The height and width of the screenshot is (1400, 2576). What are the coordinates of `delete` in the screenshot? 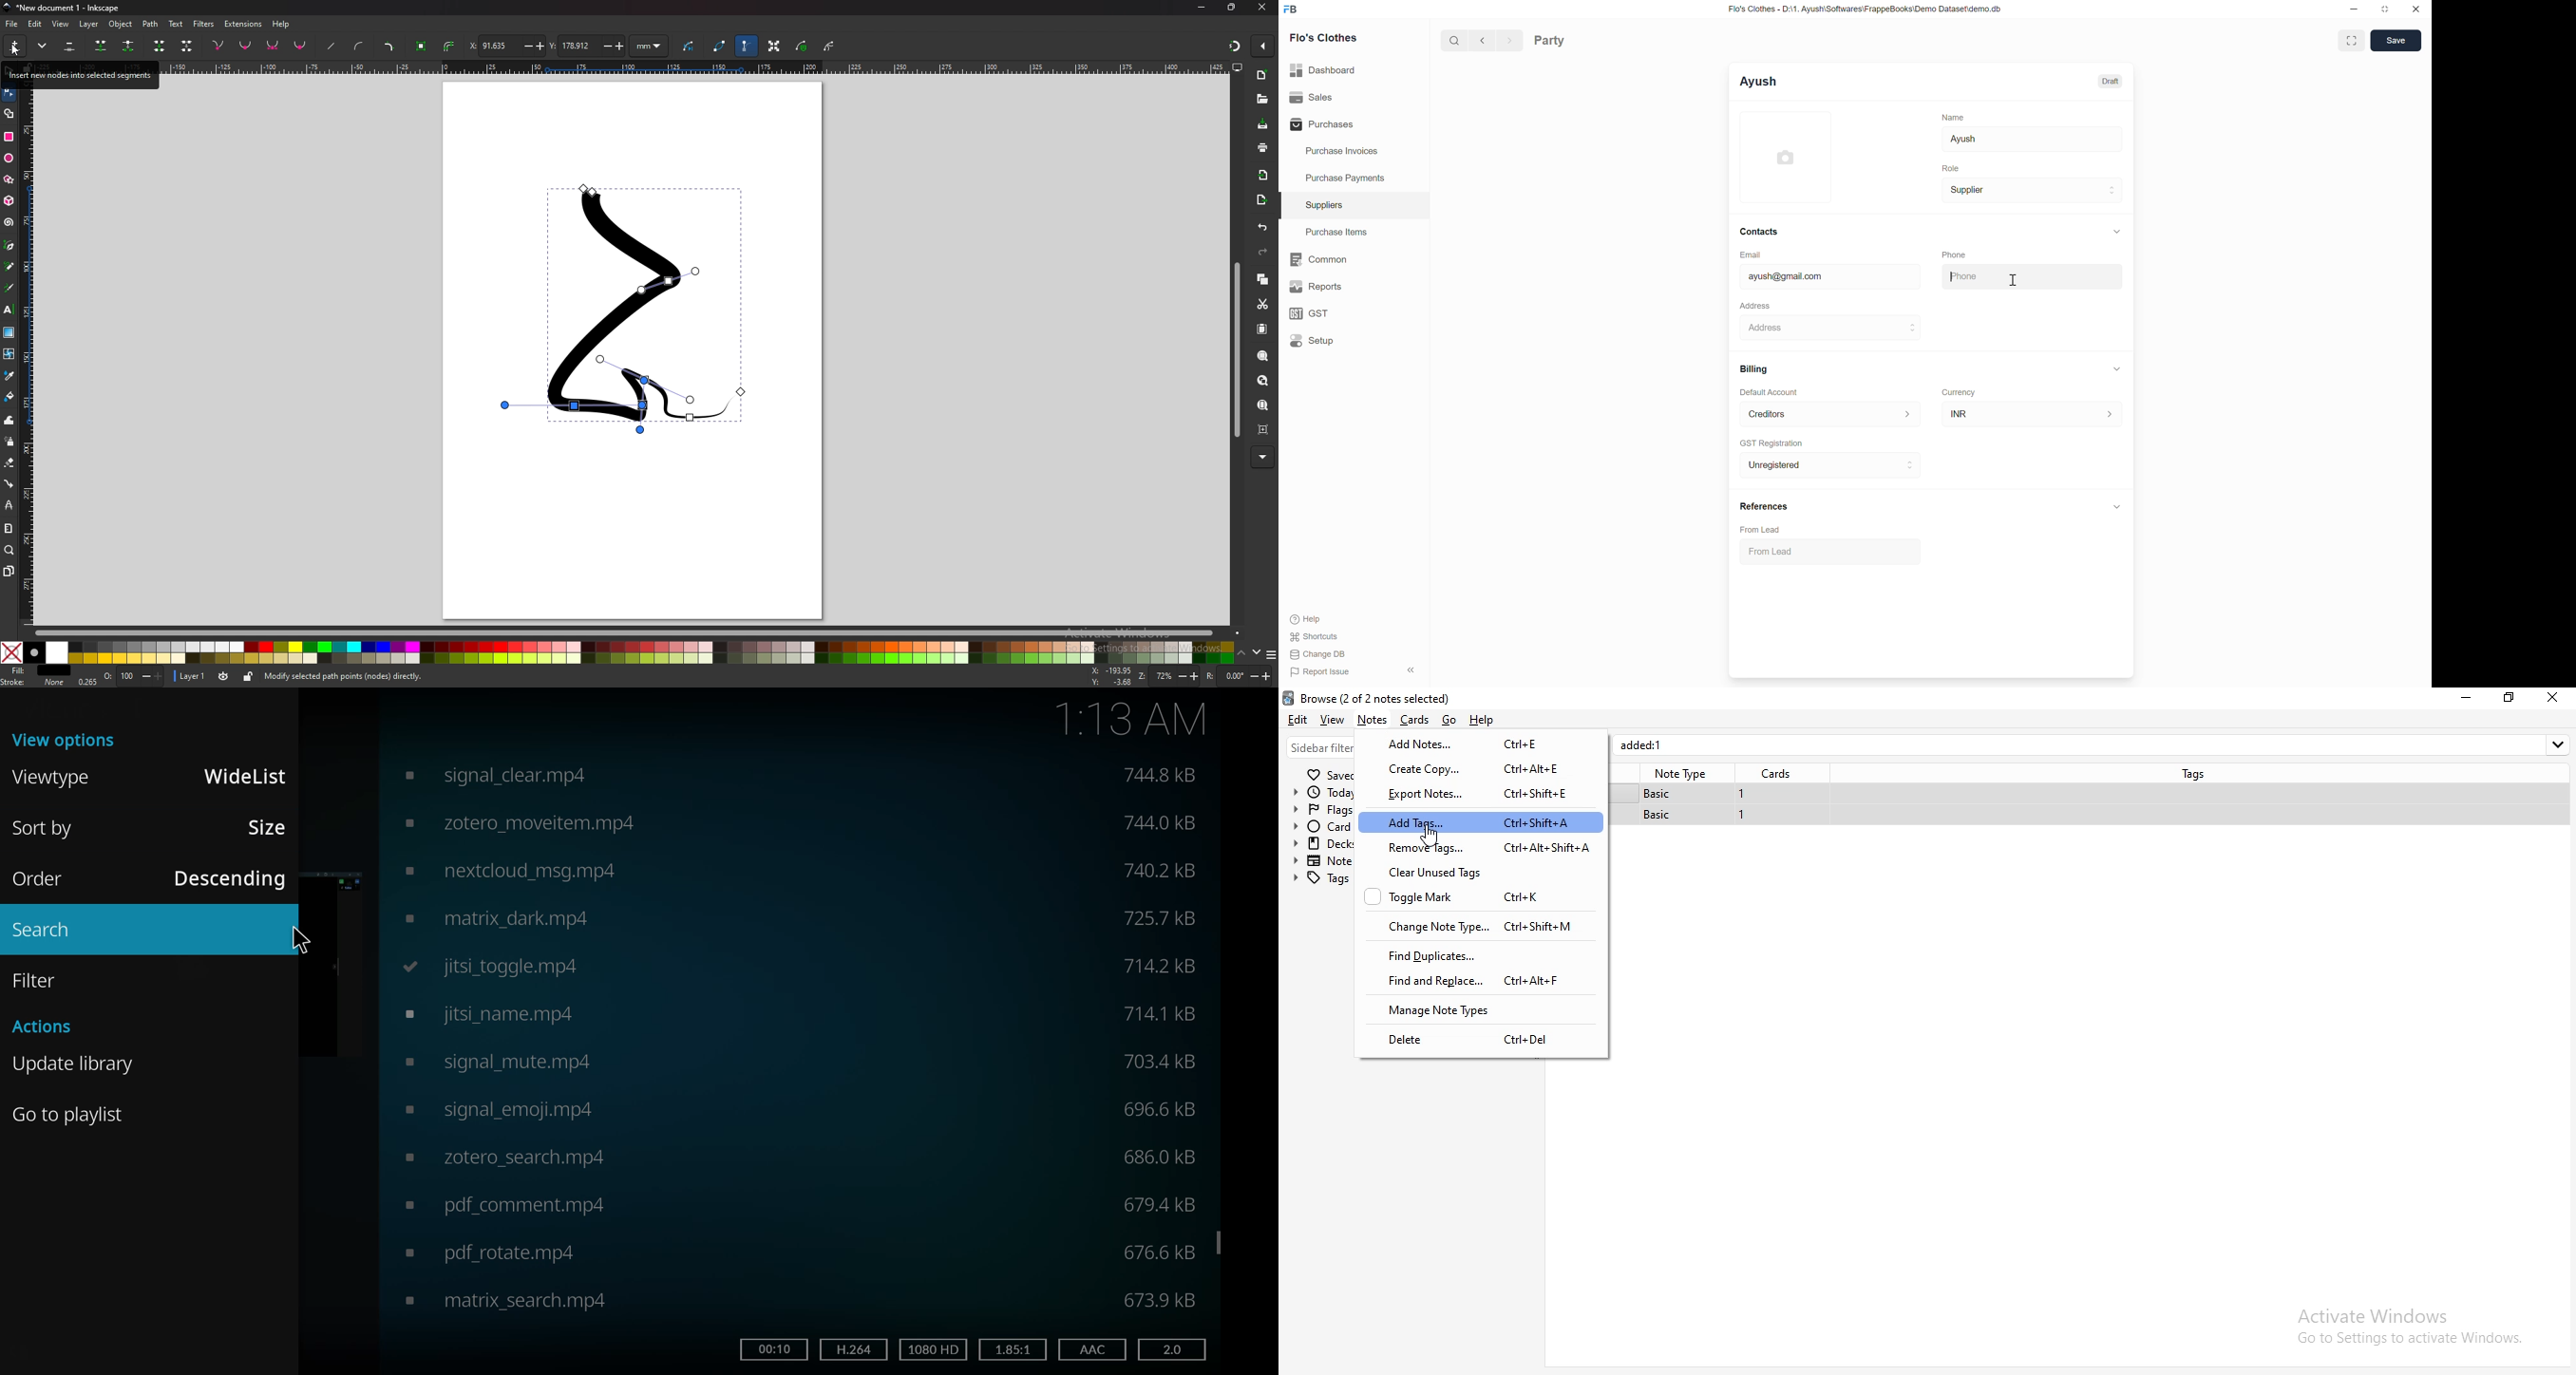 It's located at (1483, 1041).